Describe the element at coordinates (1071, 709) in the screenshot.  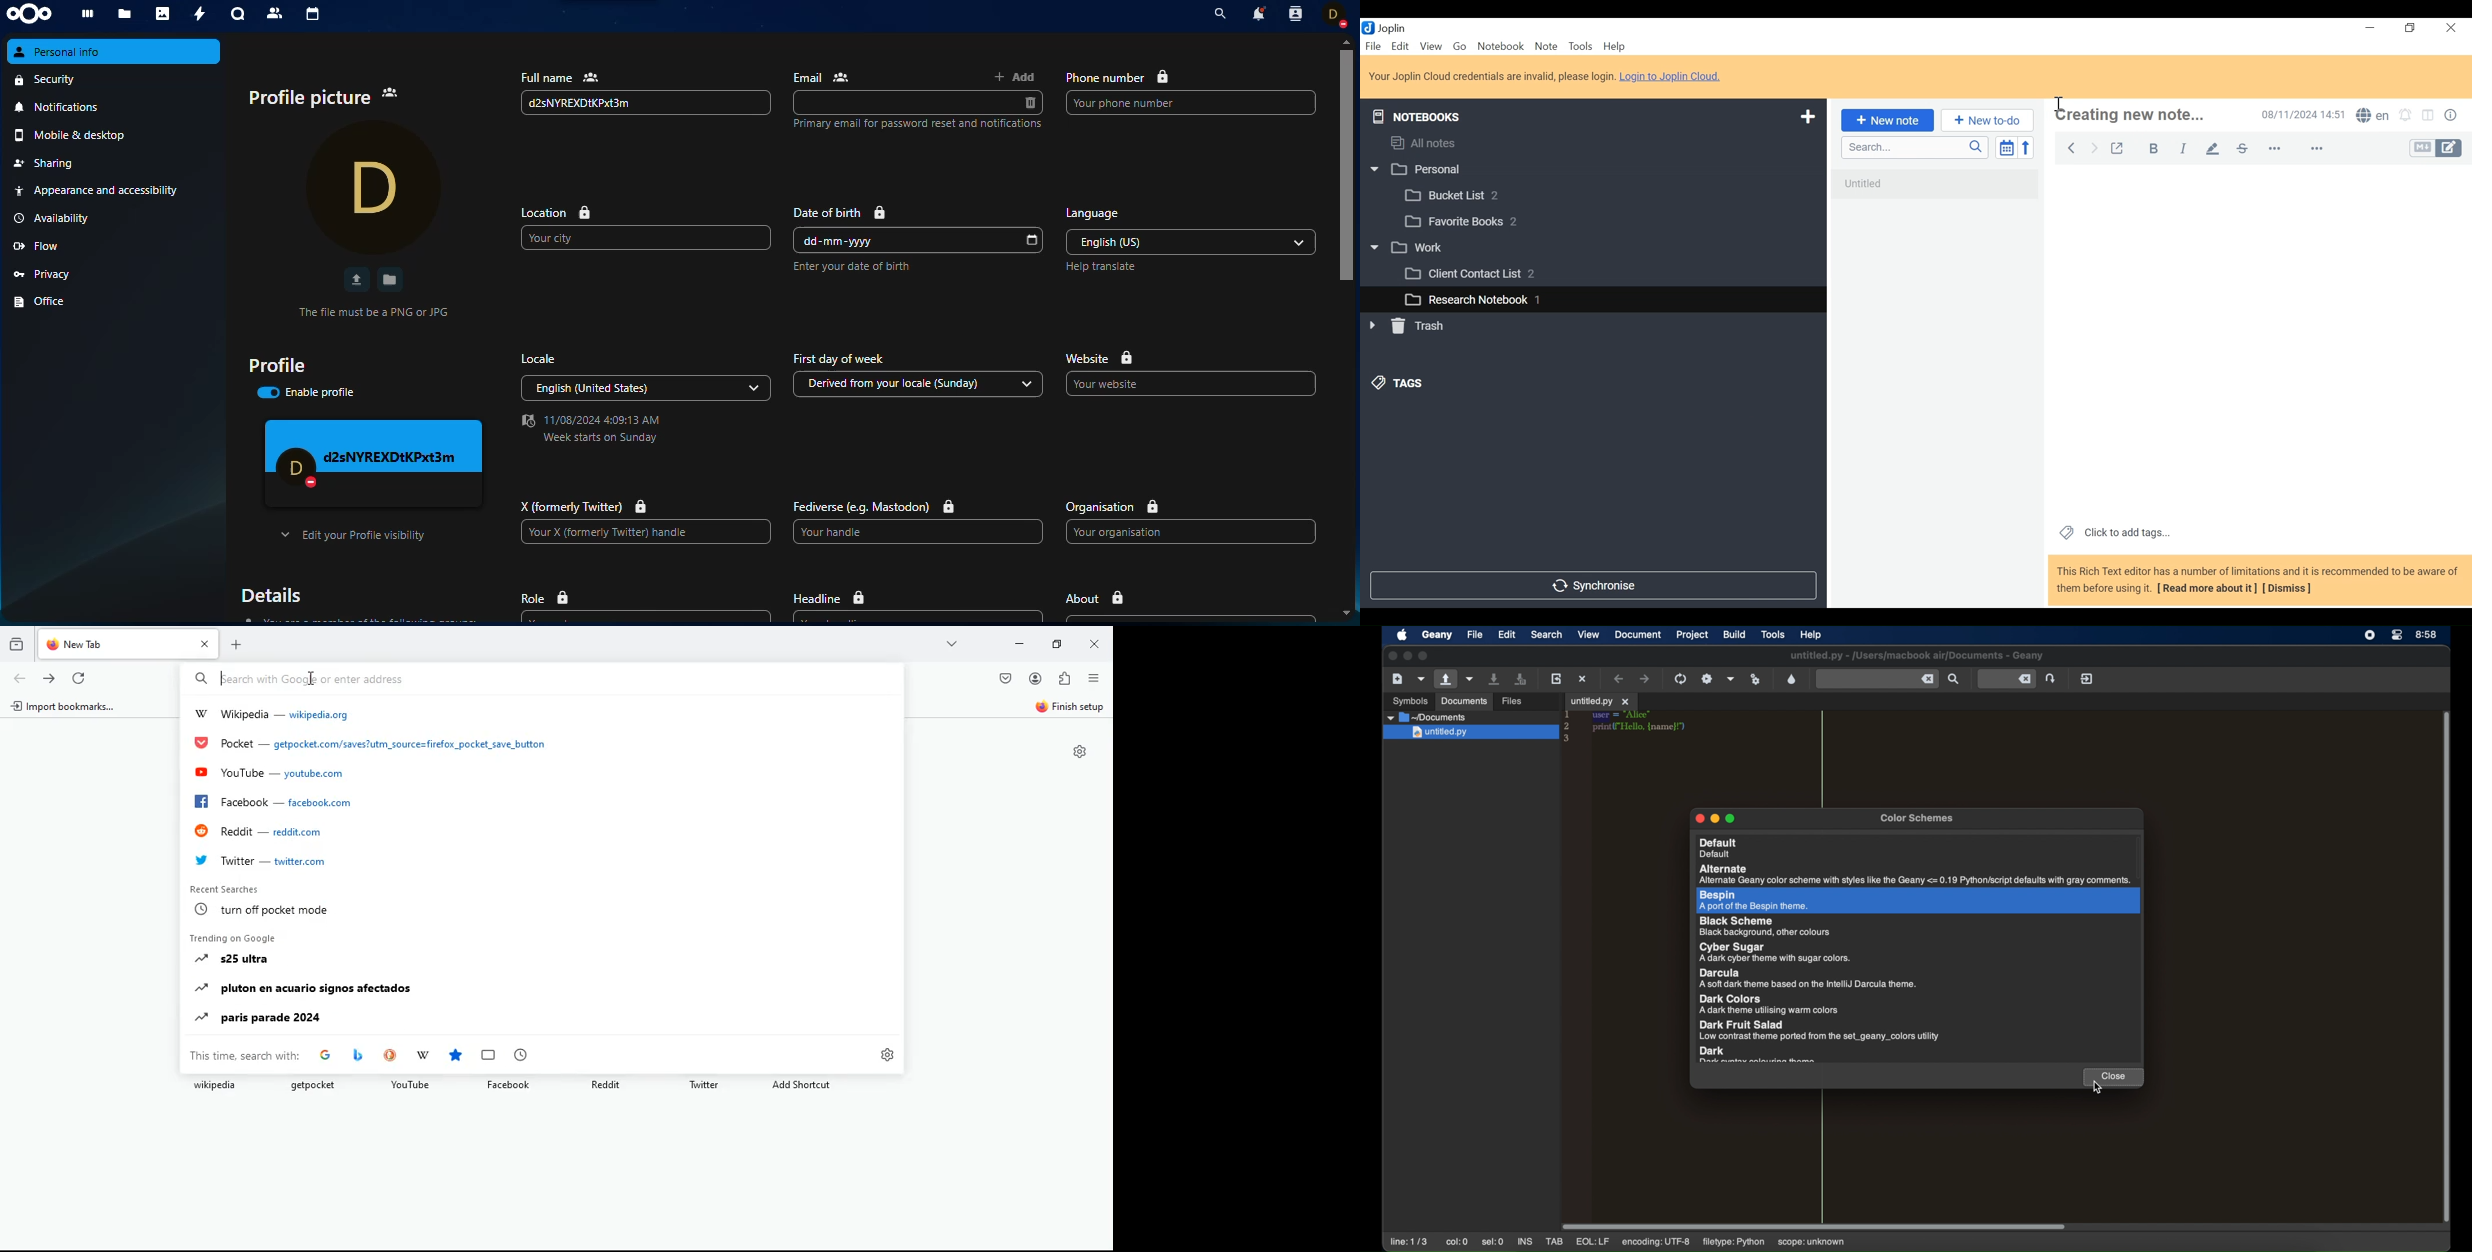
I see `finish setup` at that location.